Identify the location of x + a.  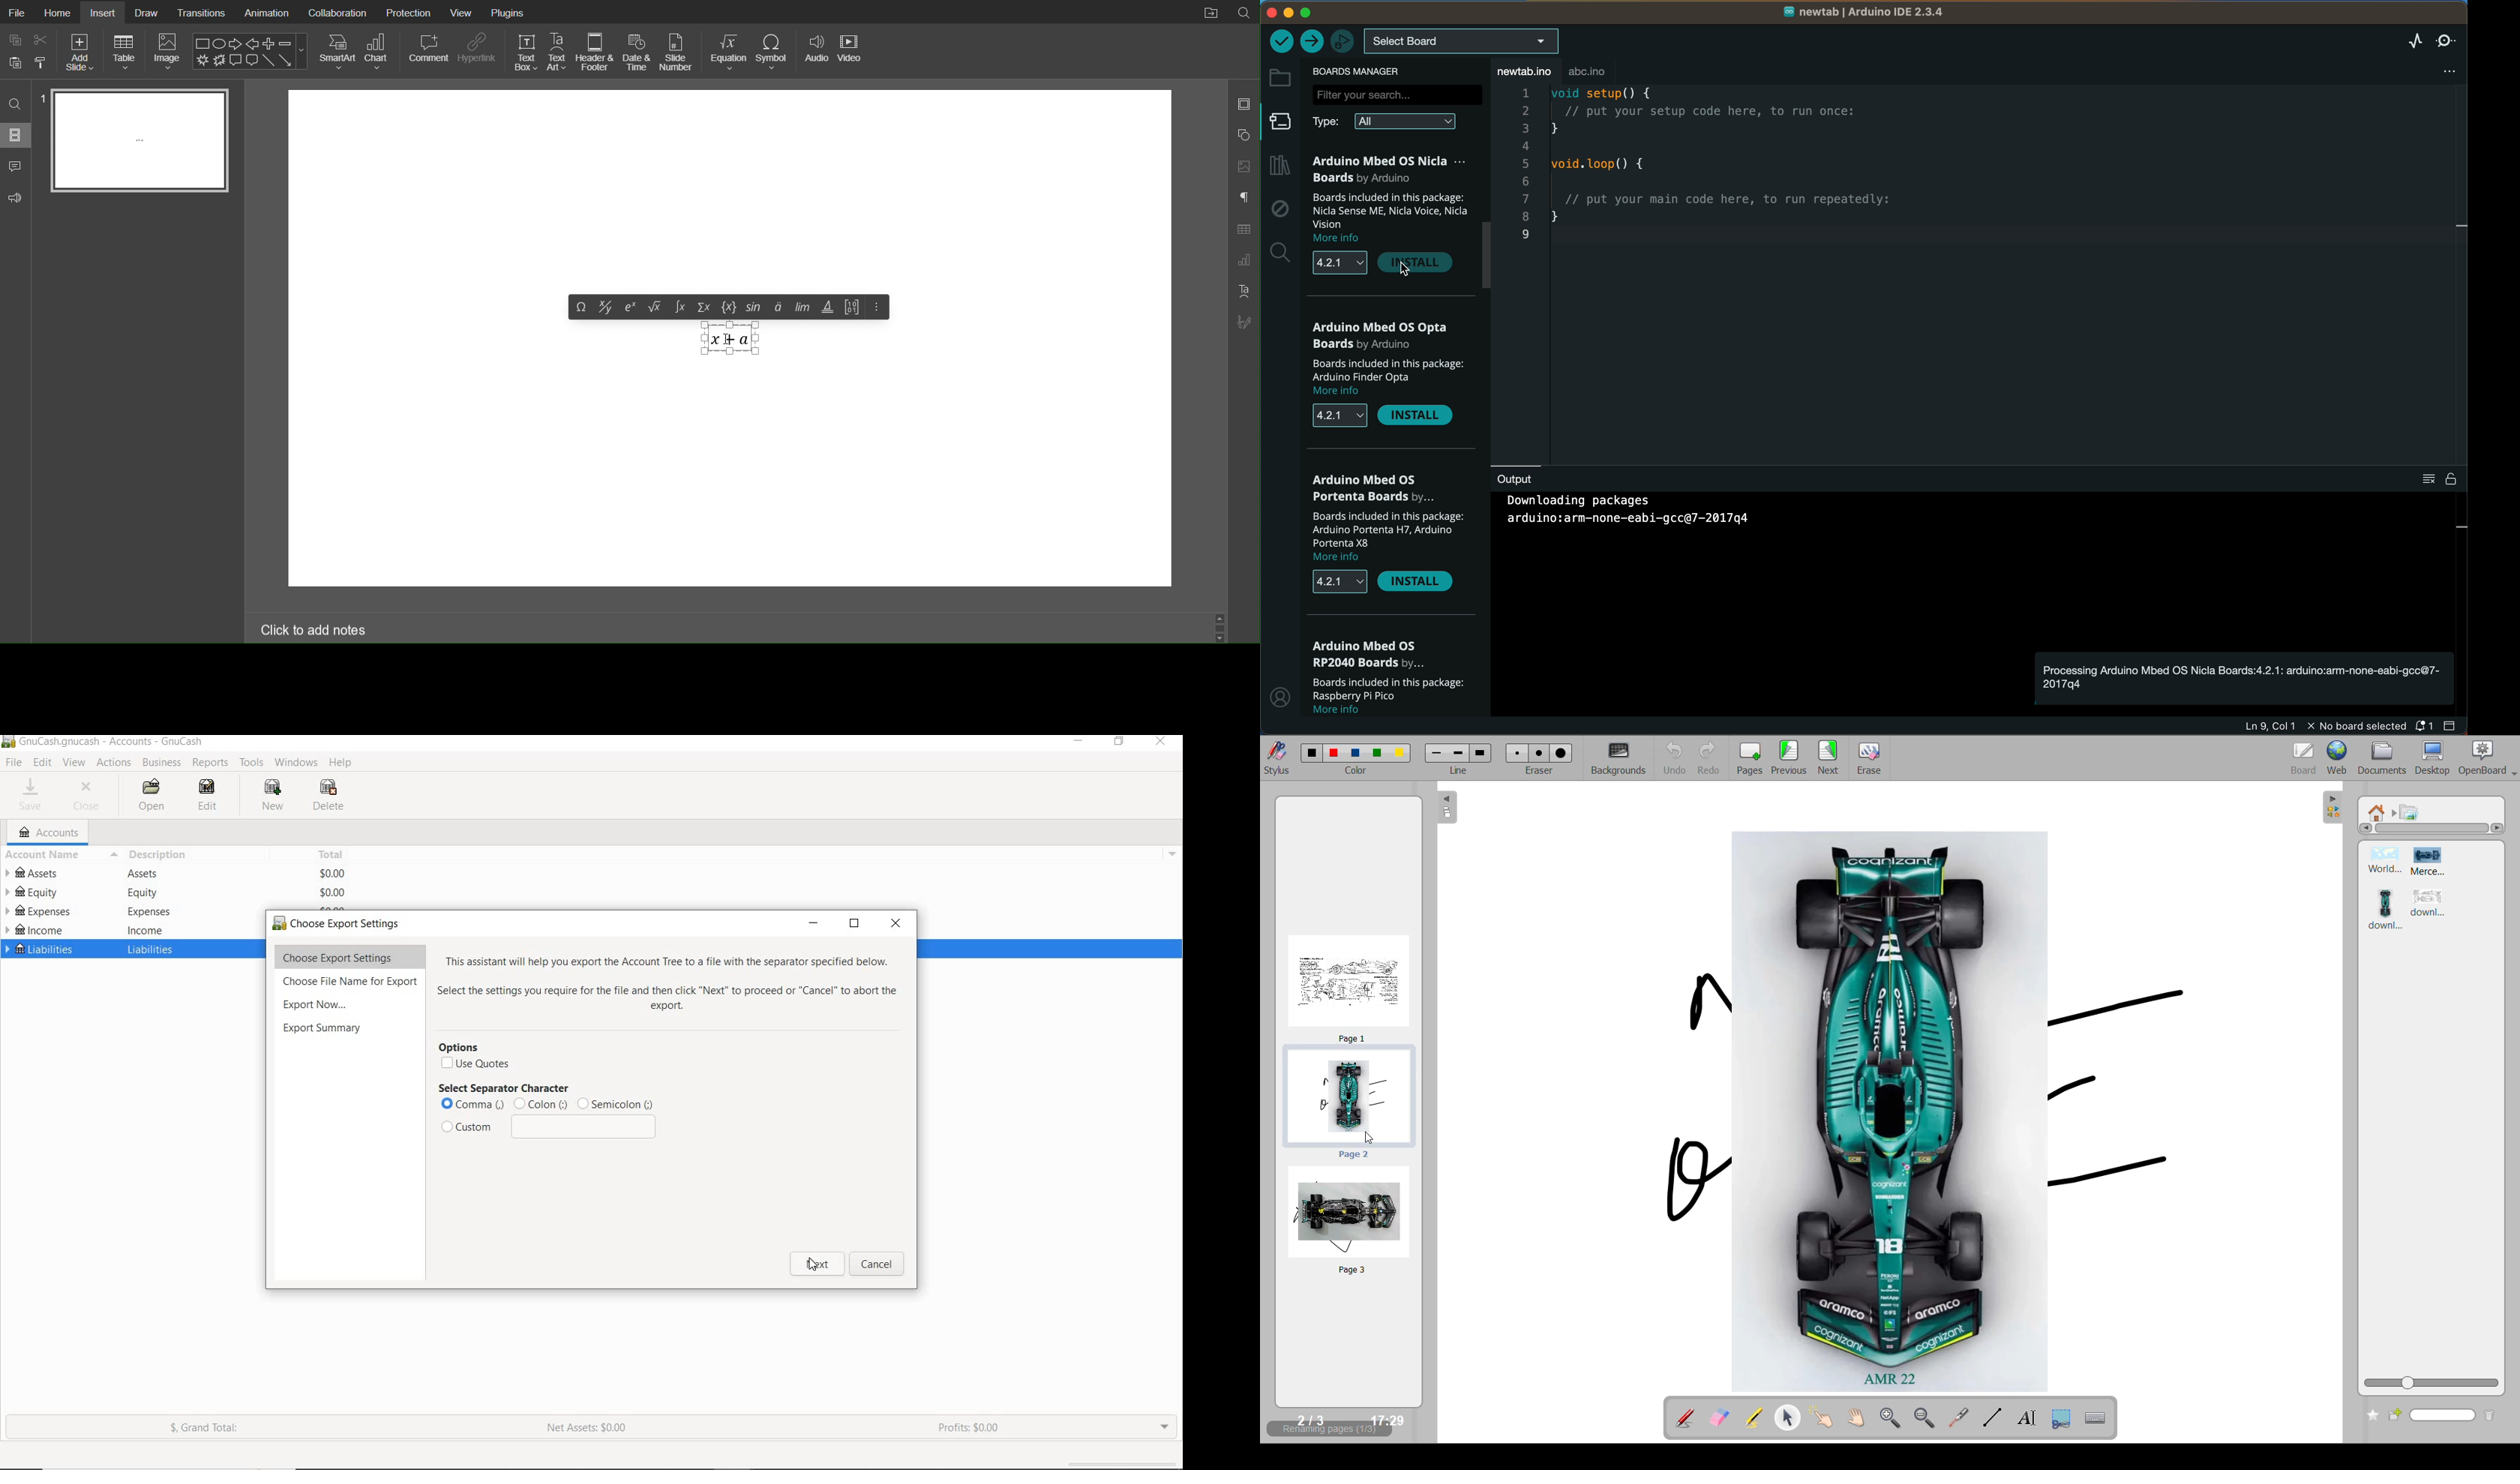
(728, 341).